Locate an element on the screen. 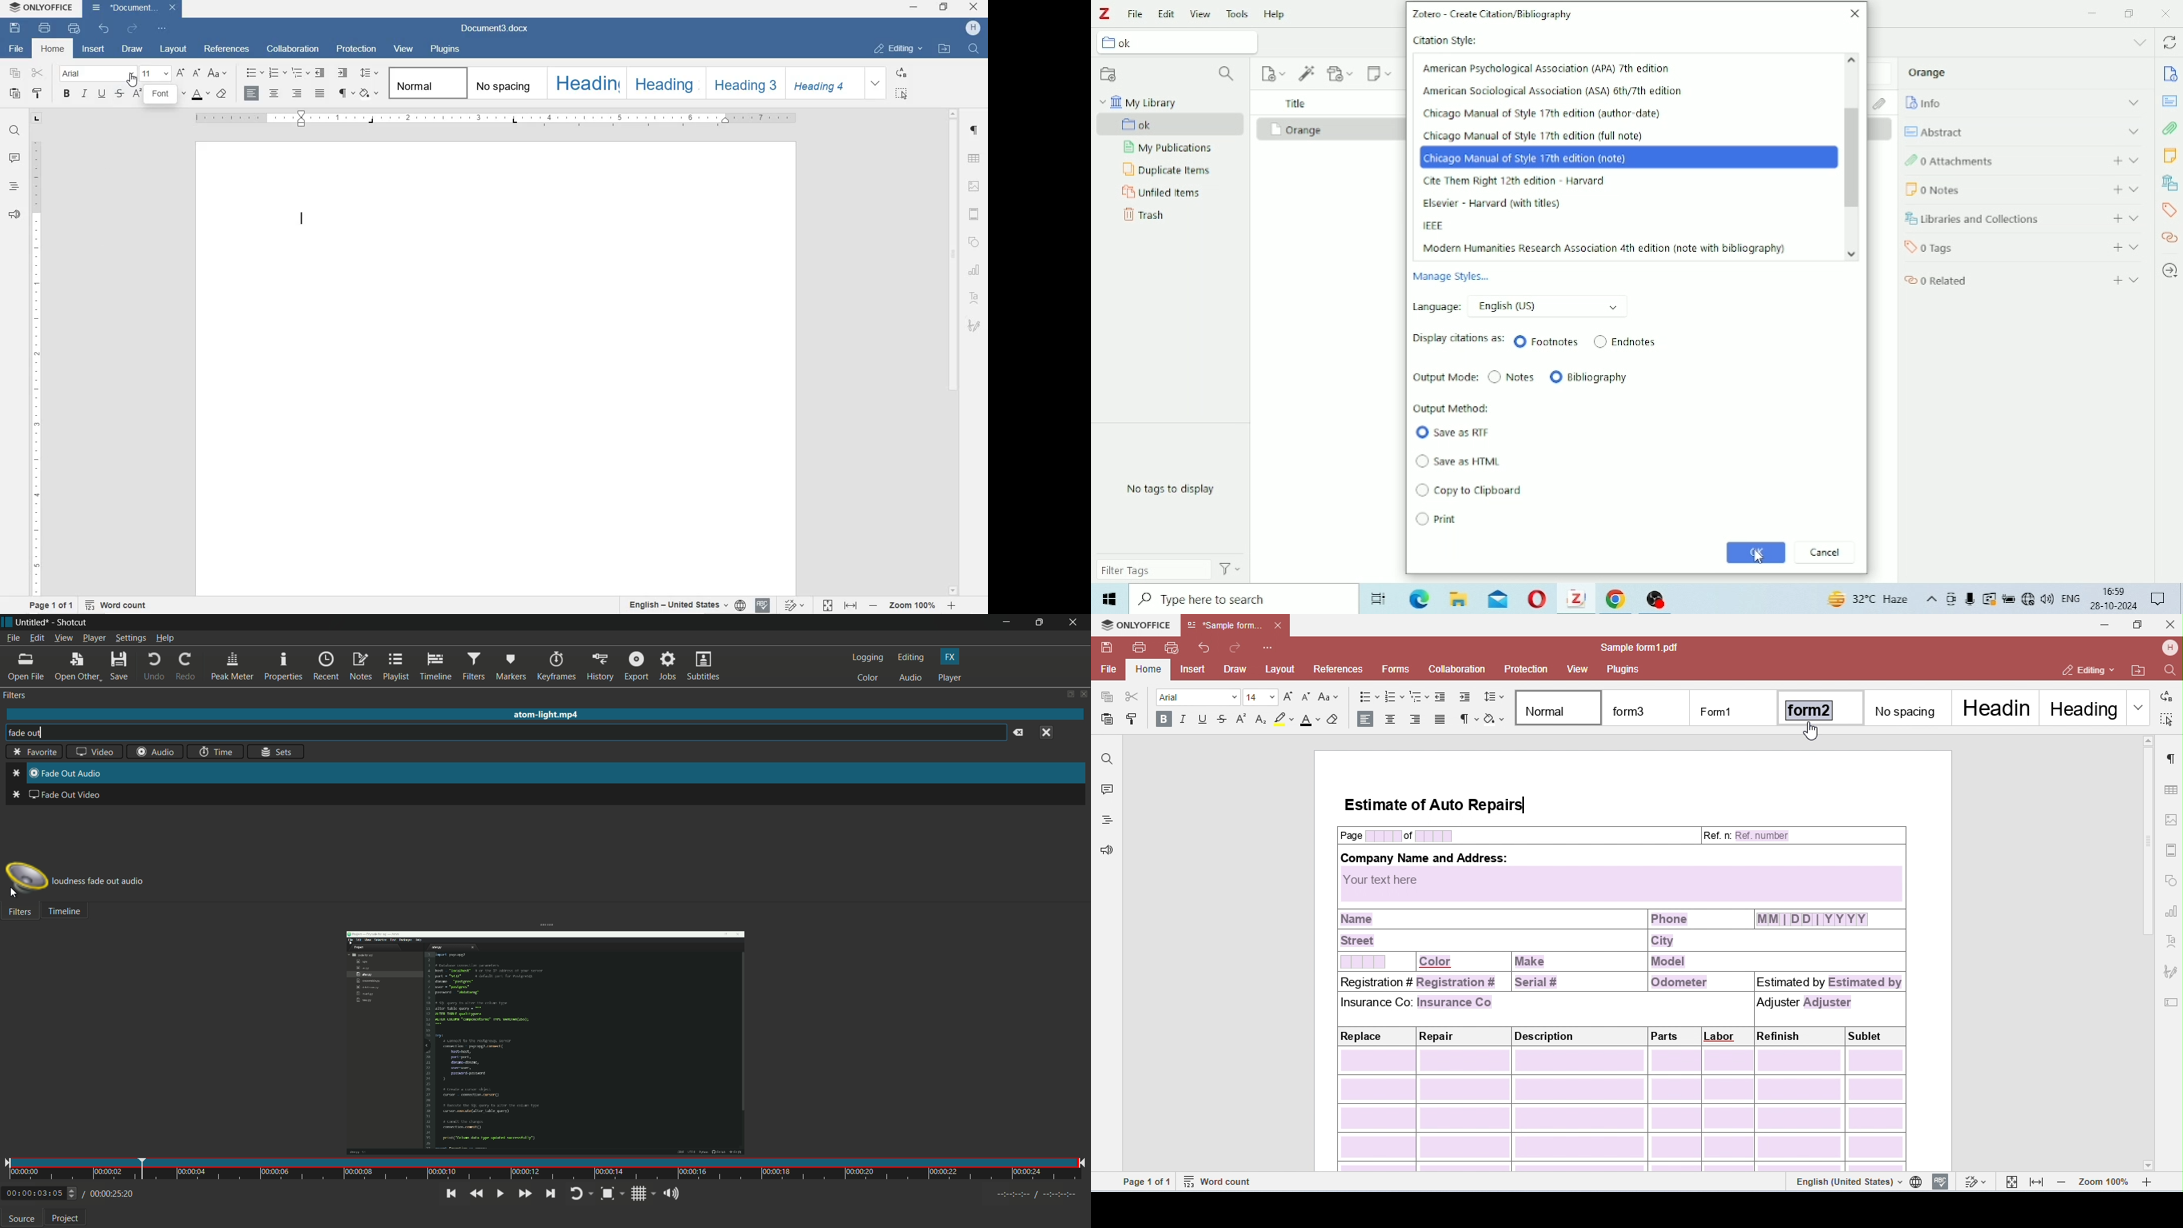 The width and height of the screenshot is (2184, 1232). Help is located at coordinates (1277, 14).